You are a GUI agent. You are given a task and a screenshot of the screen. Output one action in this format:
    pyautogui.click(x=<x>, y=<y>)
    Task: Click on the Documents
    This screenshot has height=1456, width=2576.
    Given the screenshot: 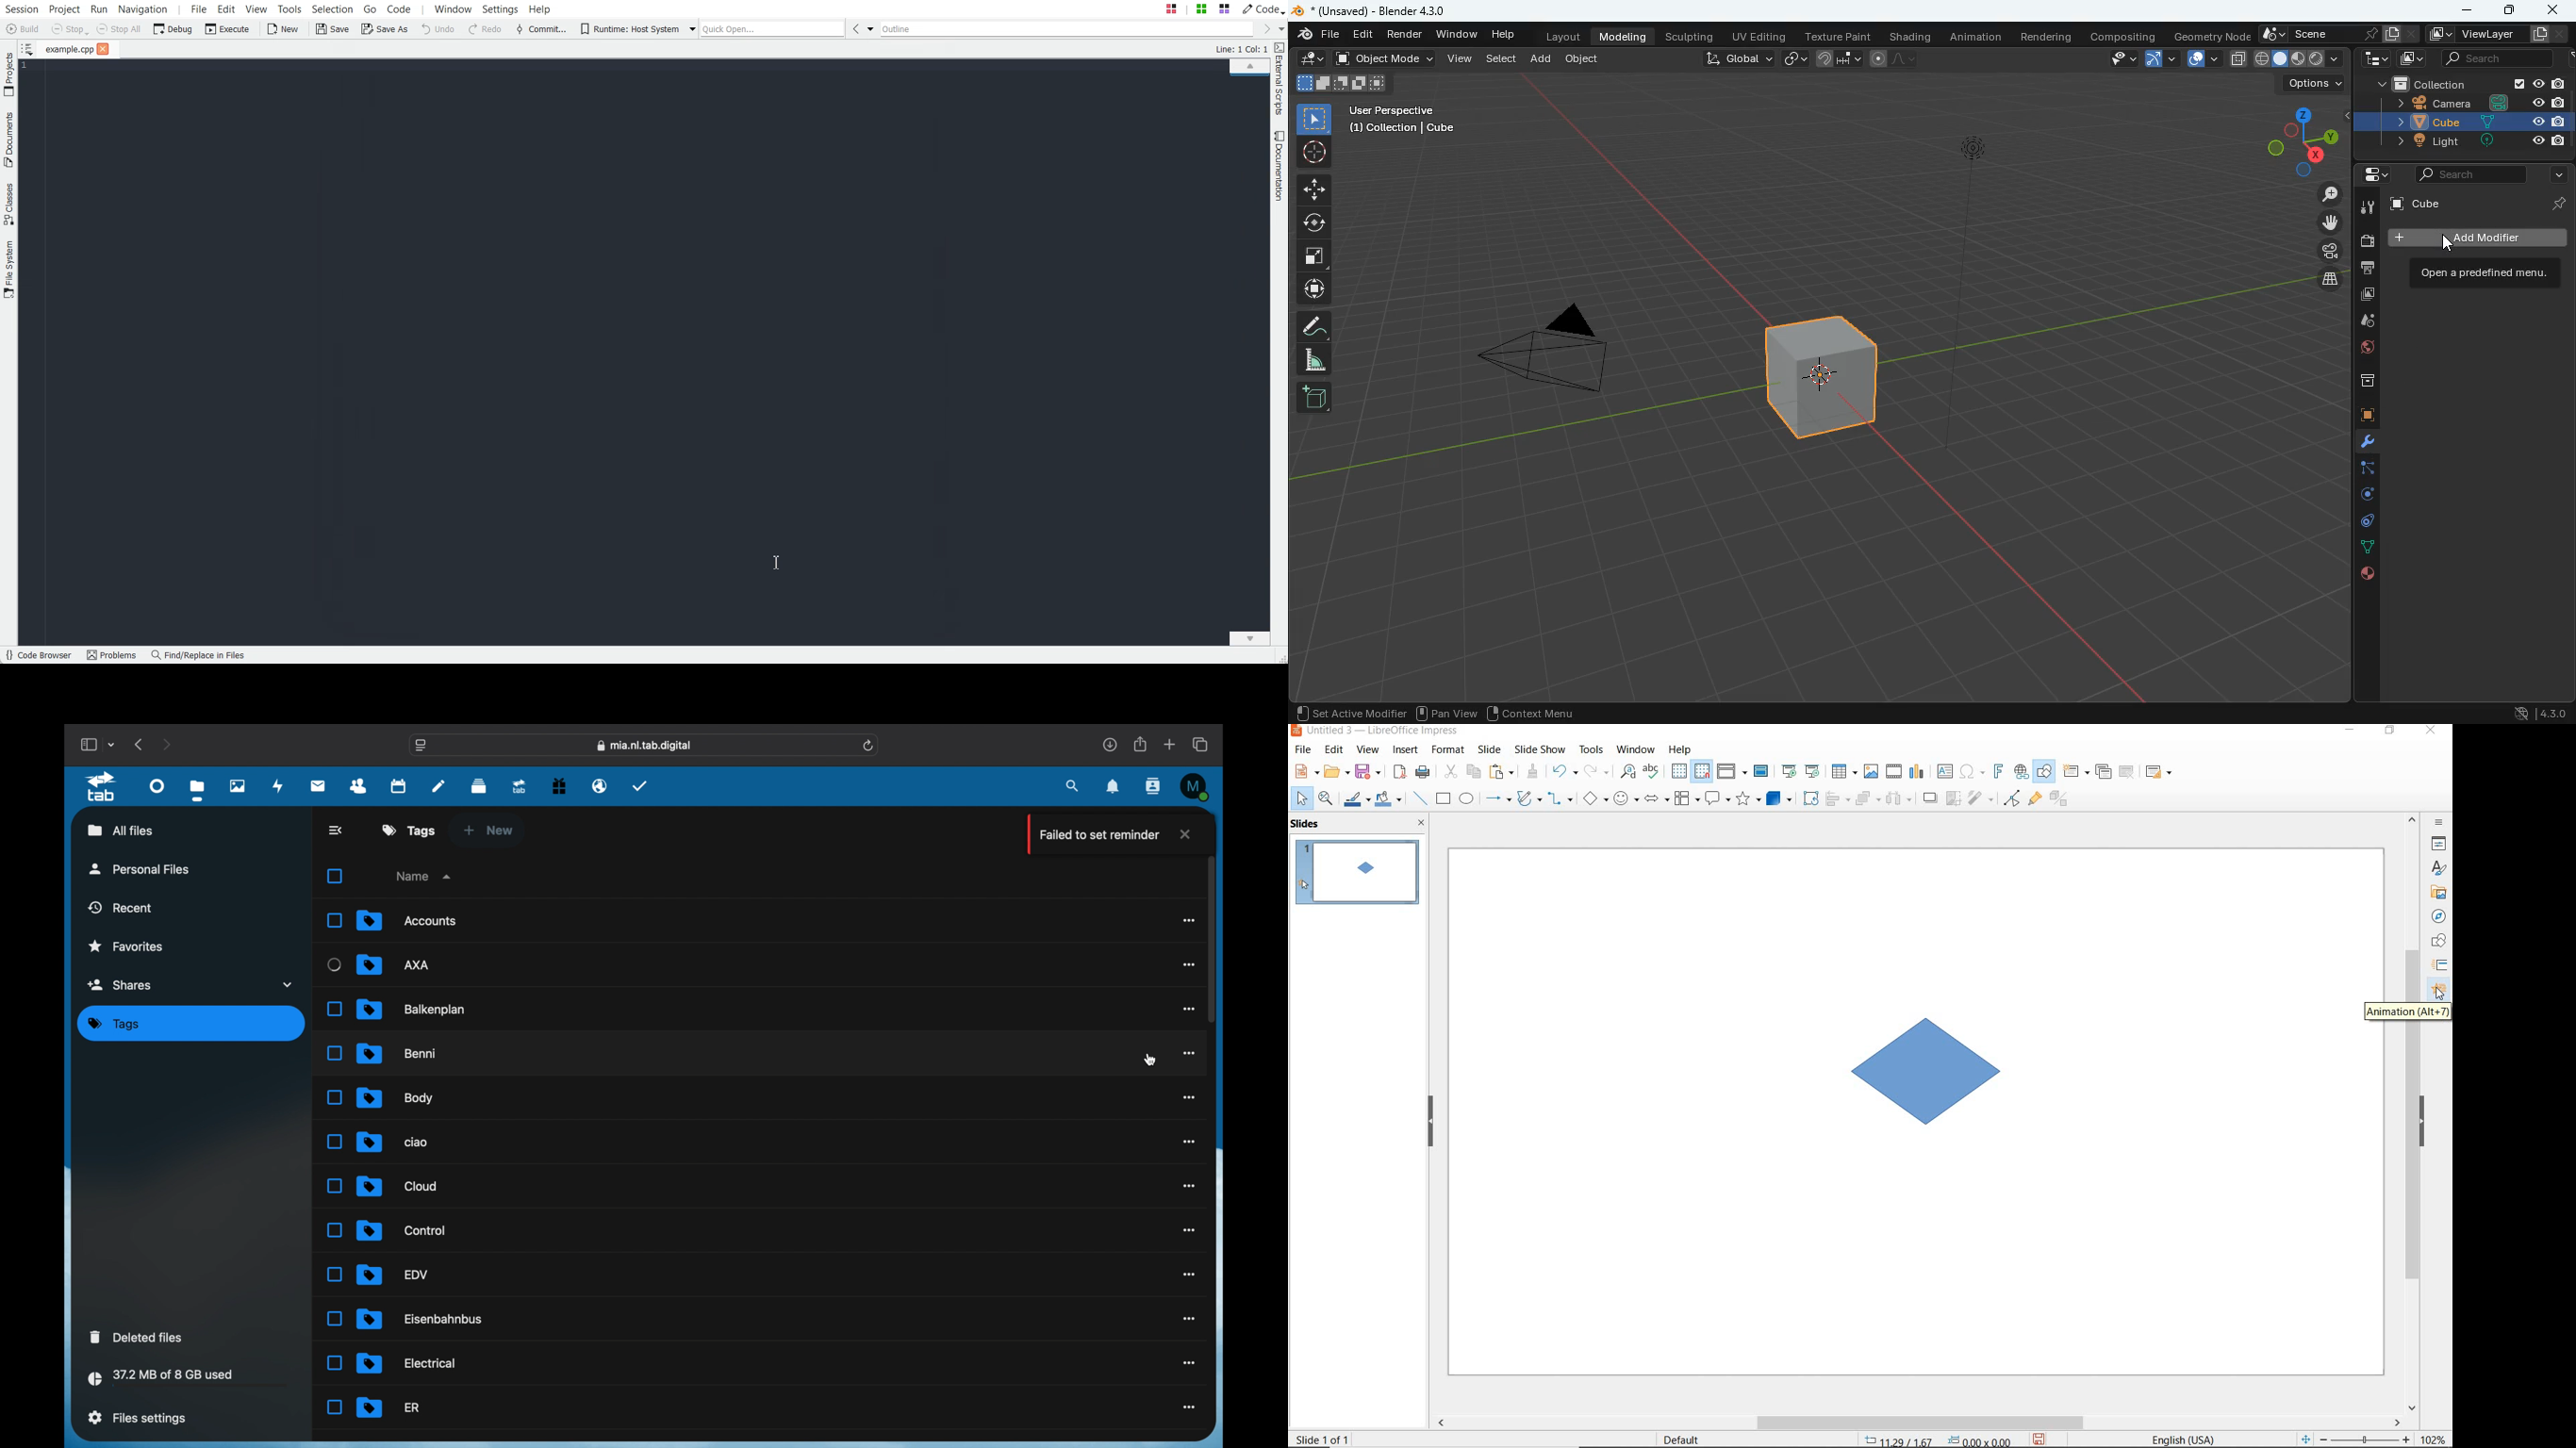 What is the action you would take?
    pyautogui.click(x=9, y=140)
    